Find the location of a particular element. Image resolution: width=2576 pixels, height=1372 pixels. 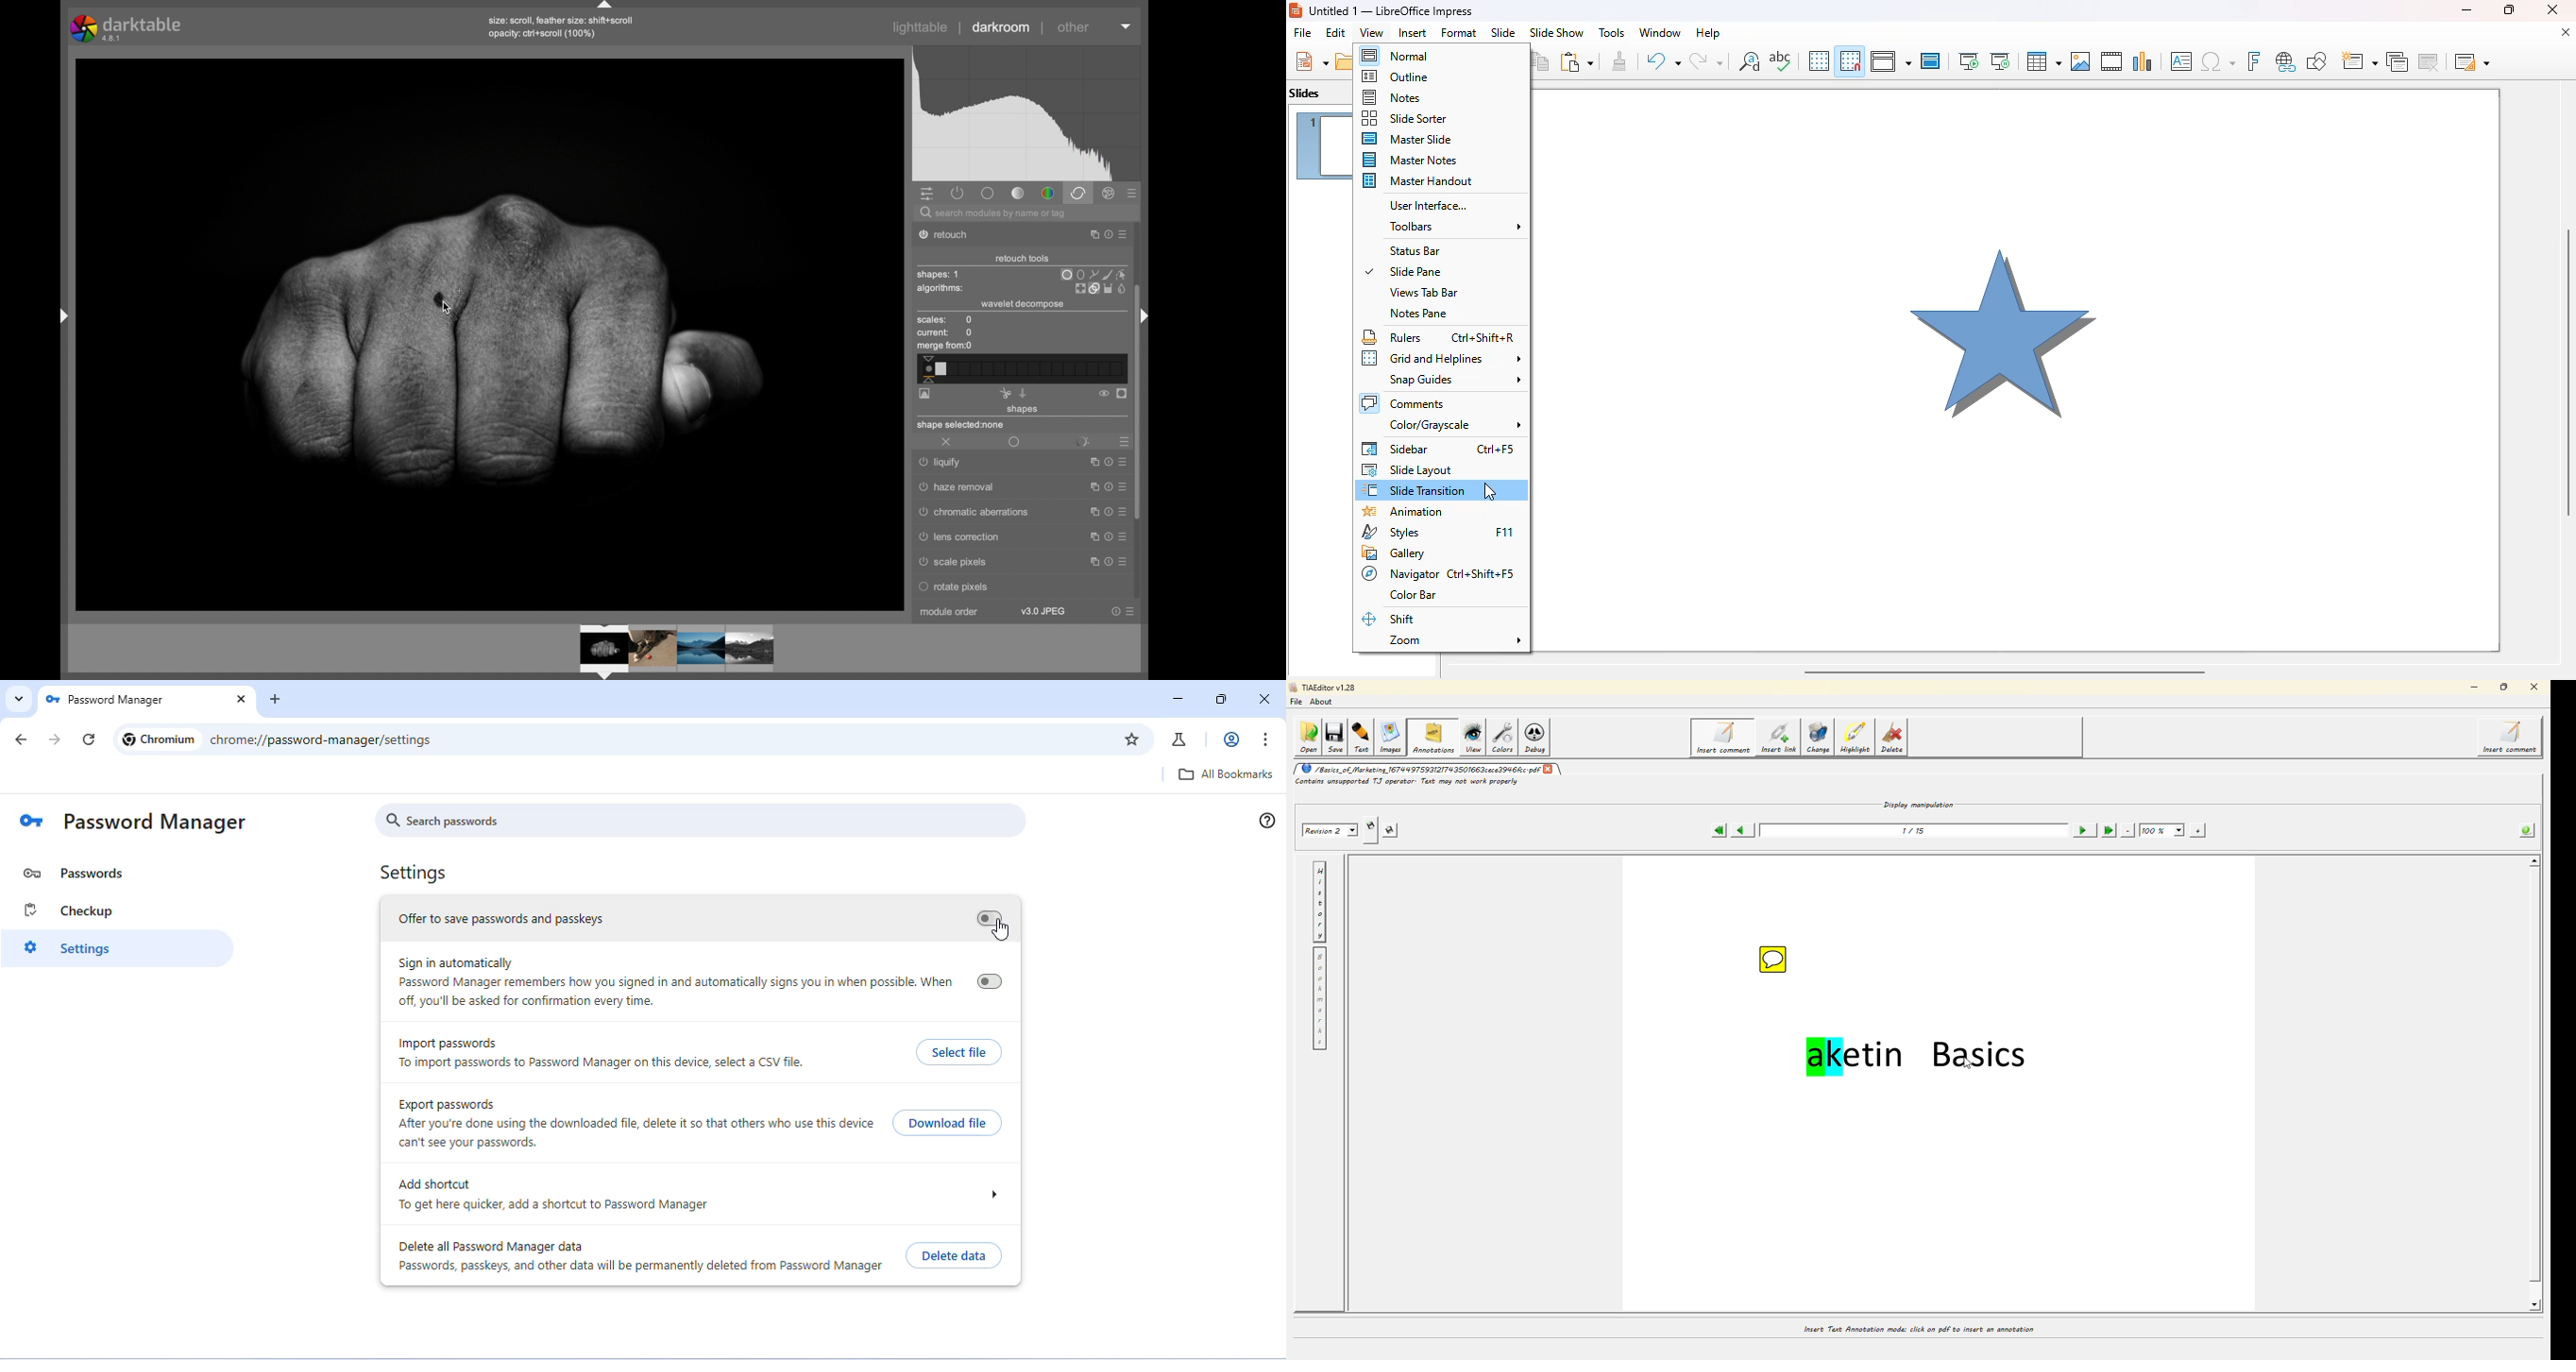

delete data is located at coordinates (955, 1256).